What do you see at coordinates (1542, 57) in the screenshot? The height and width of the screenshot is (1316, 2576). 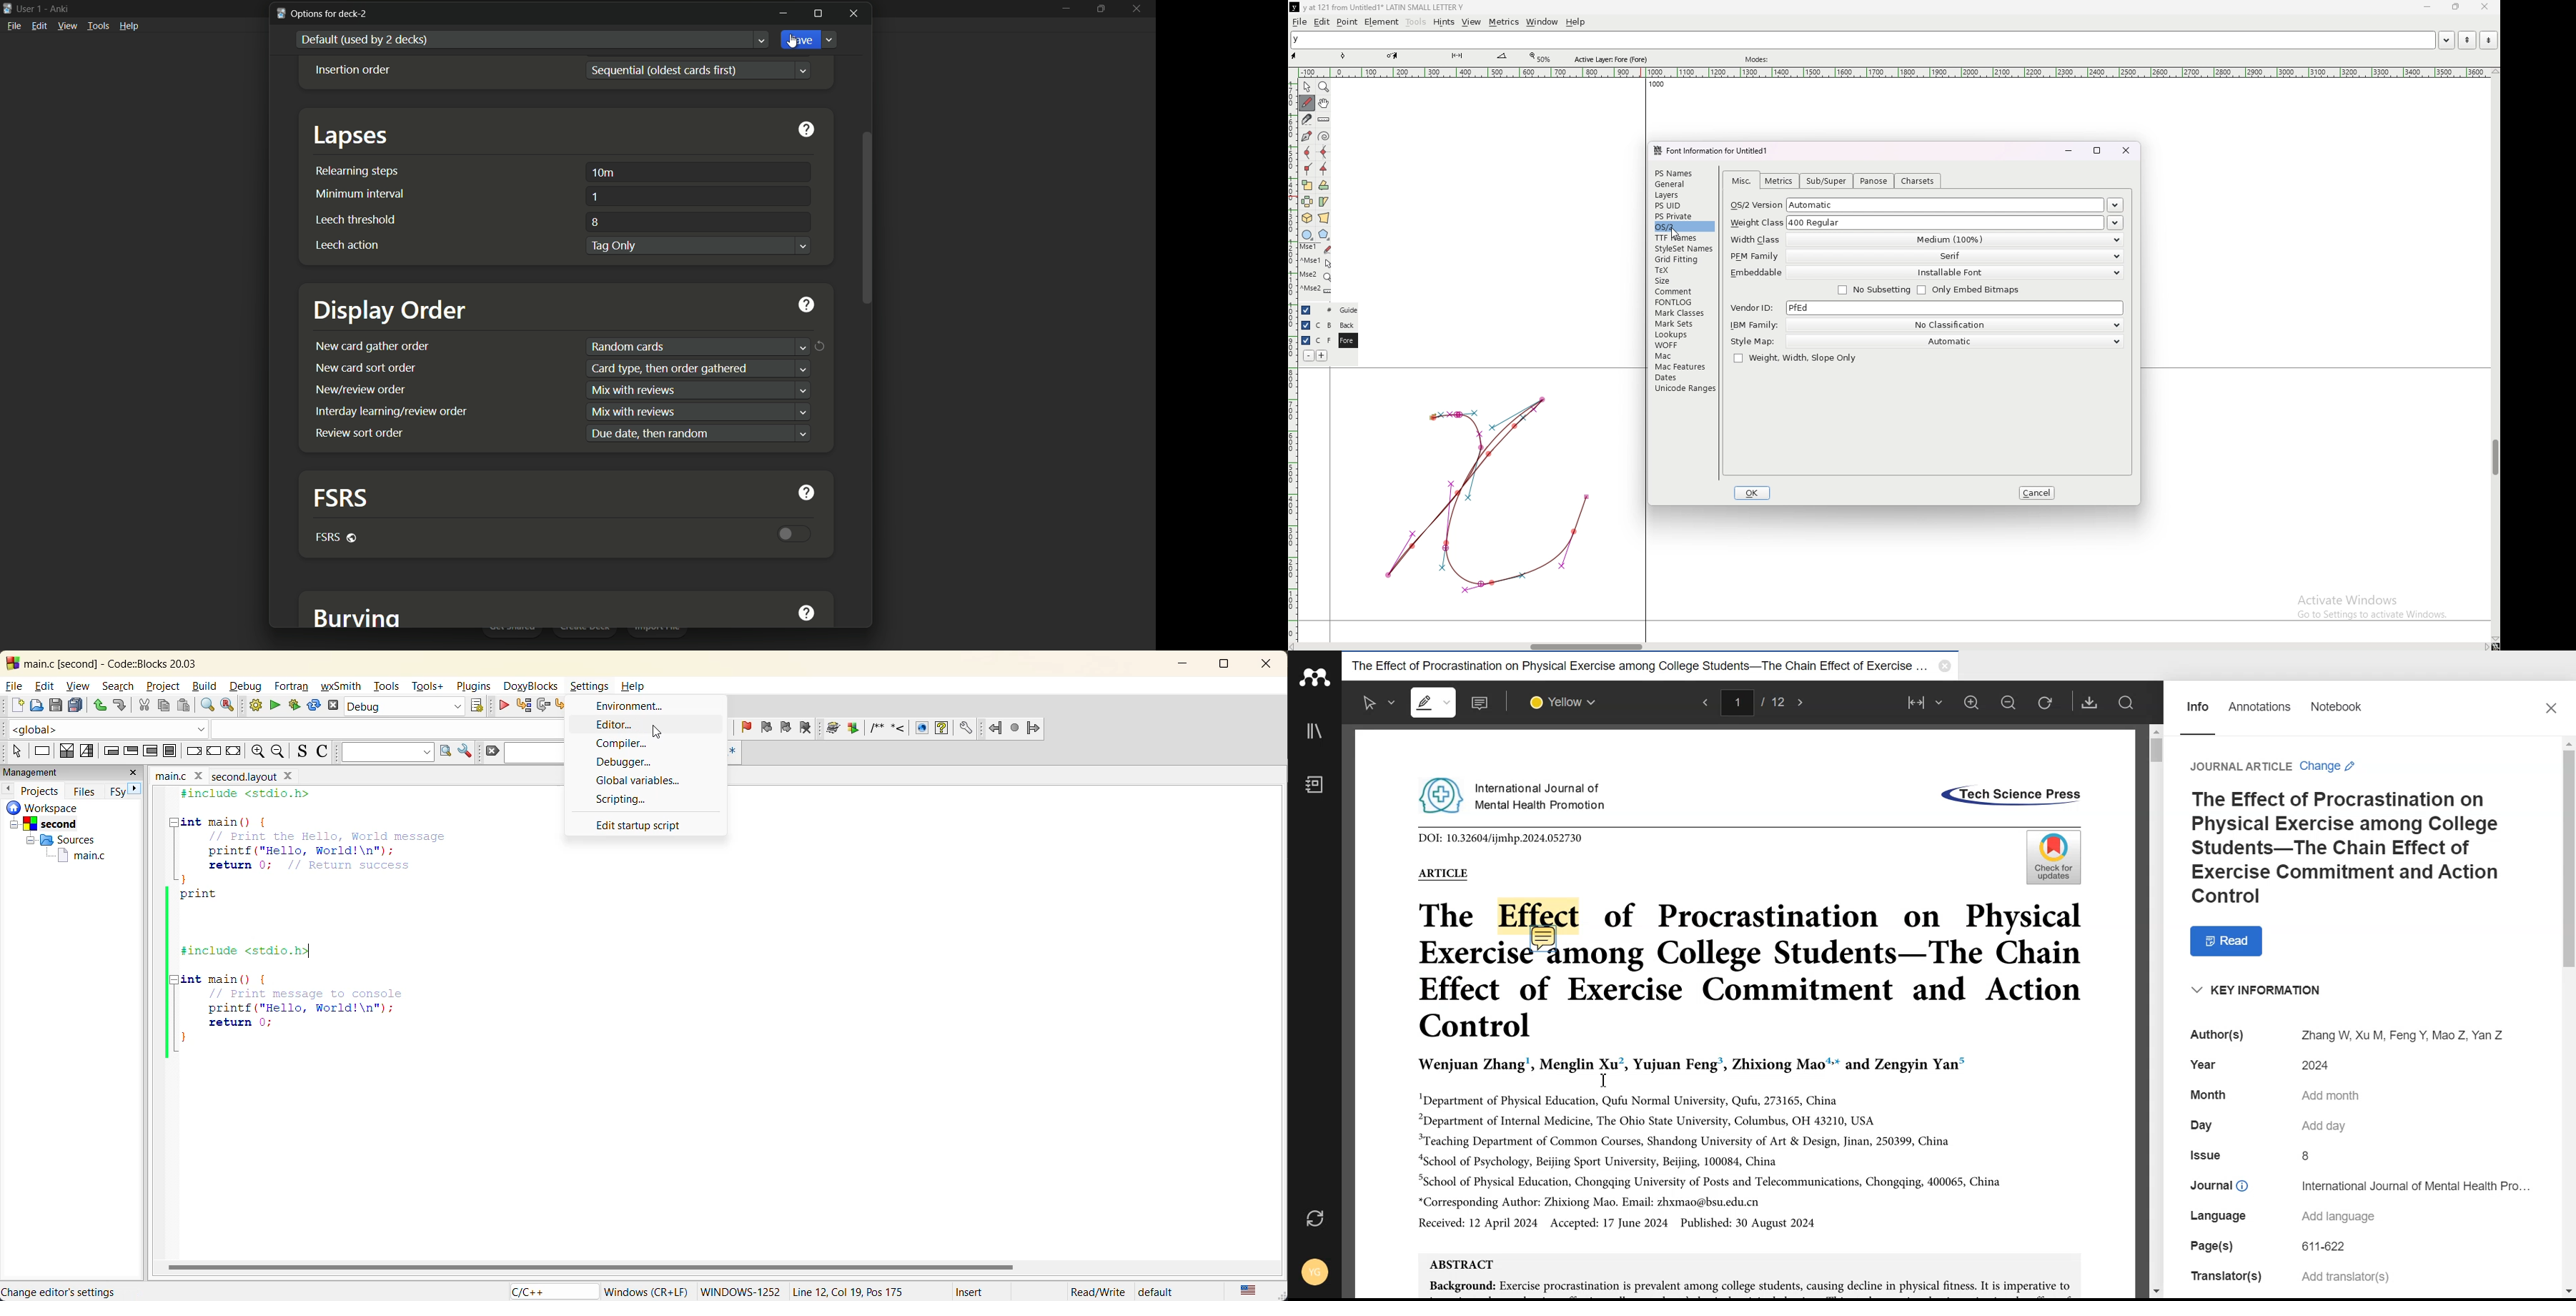 I see `zoom percentage` at bounding box center [1542, 57].